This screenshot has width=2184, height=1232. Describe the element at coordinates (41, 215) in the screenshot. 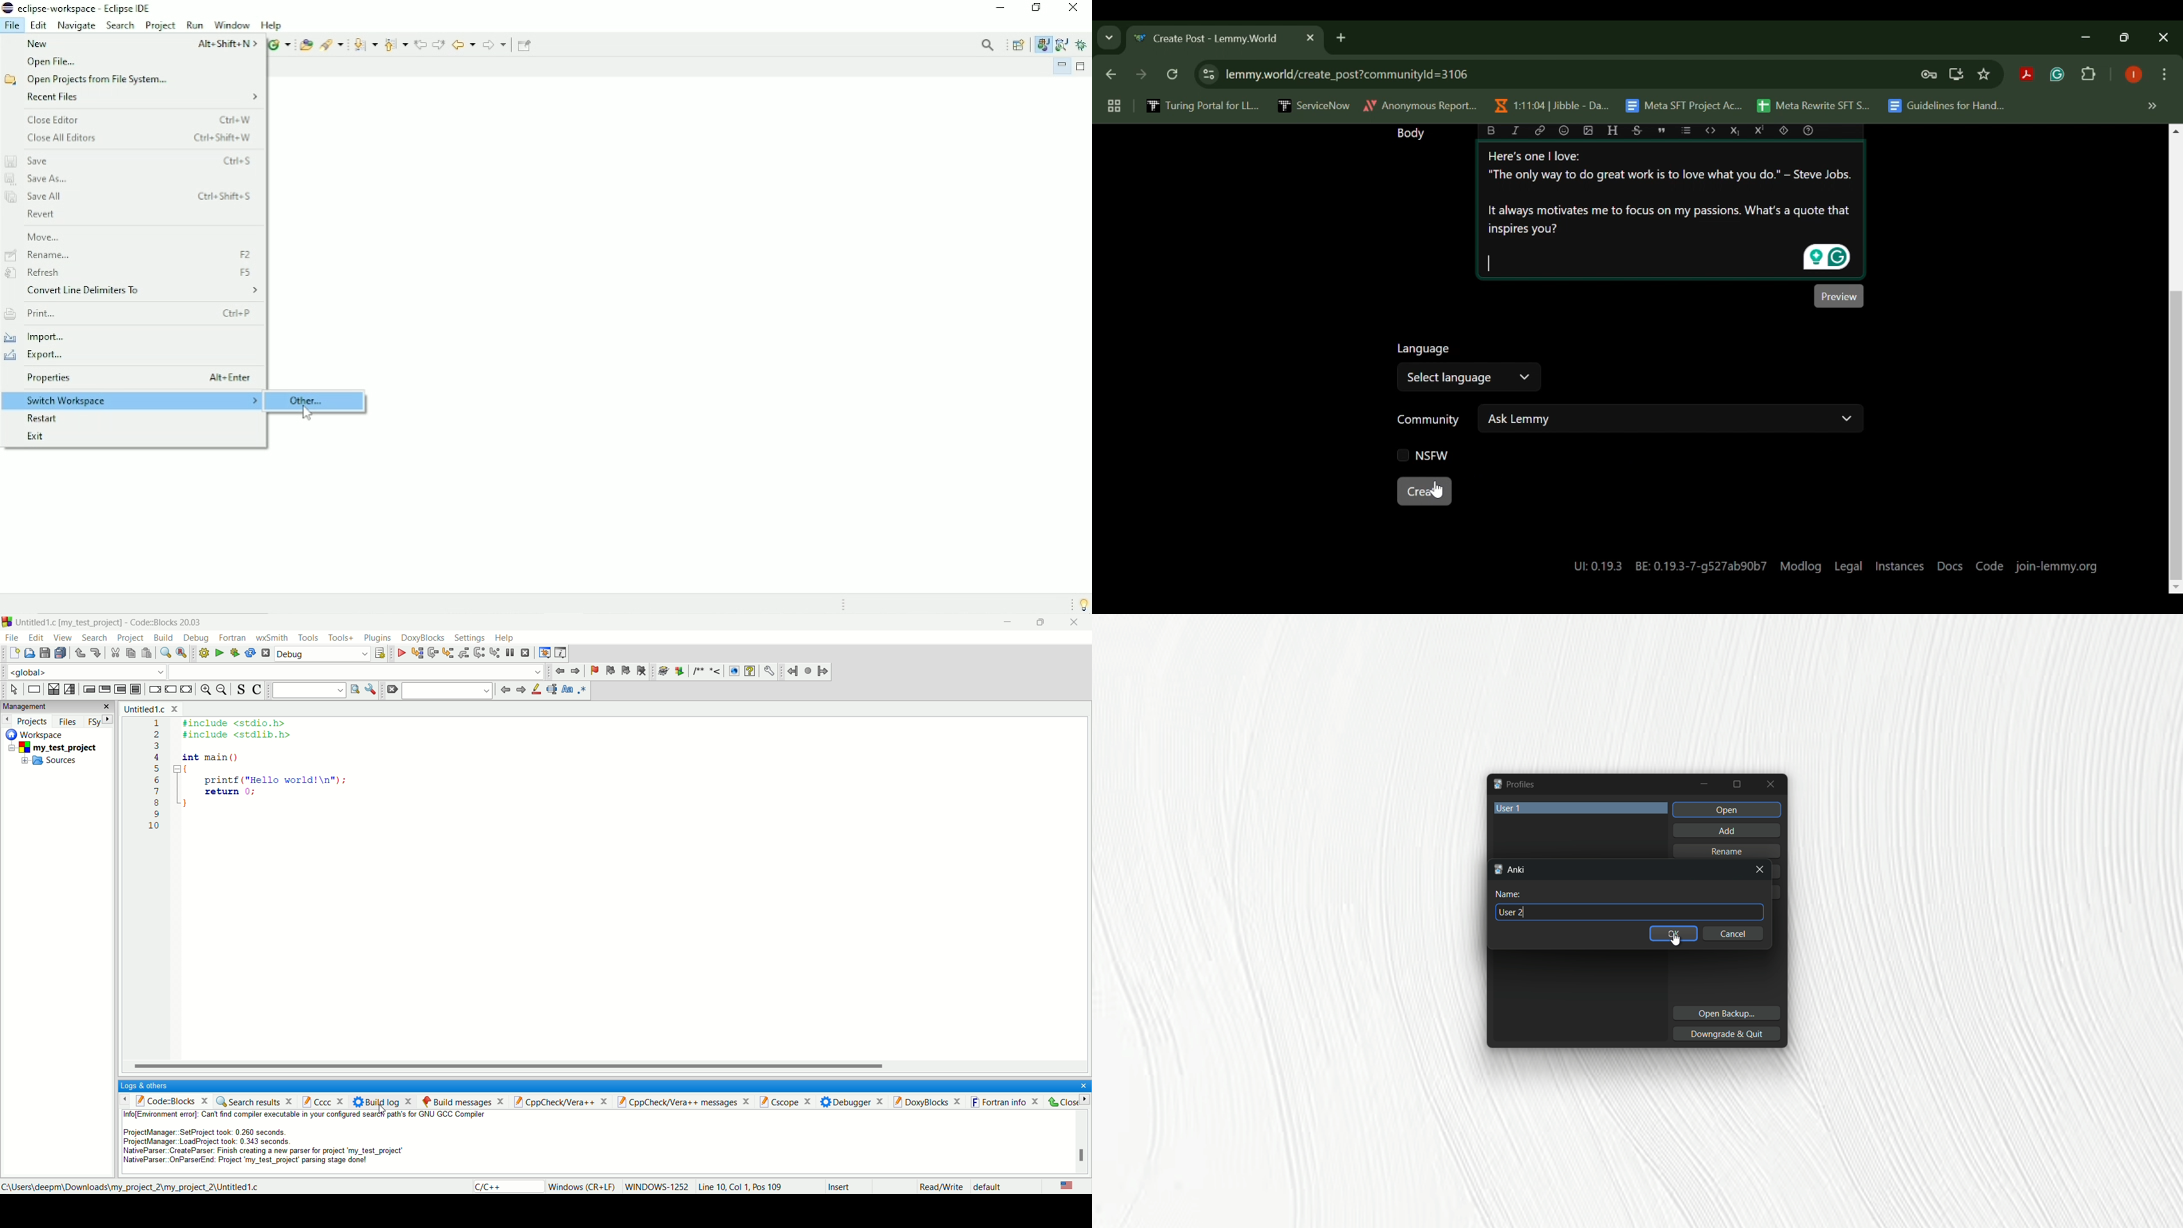

I see `Revert` at that location.